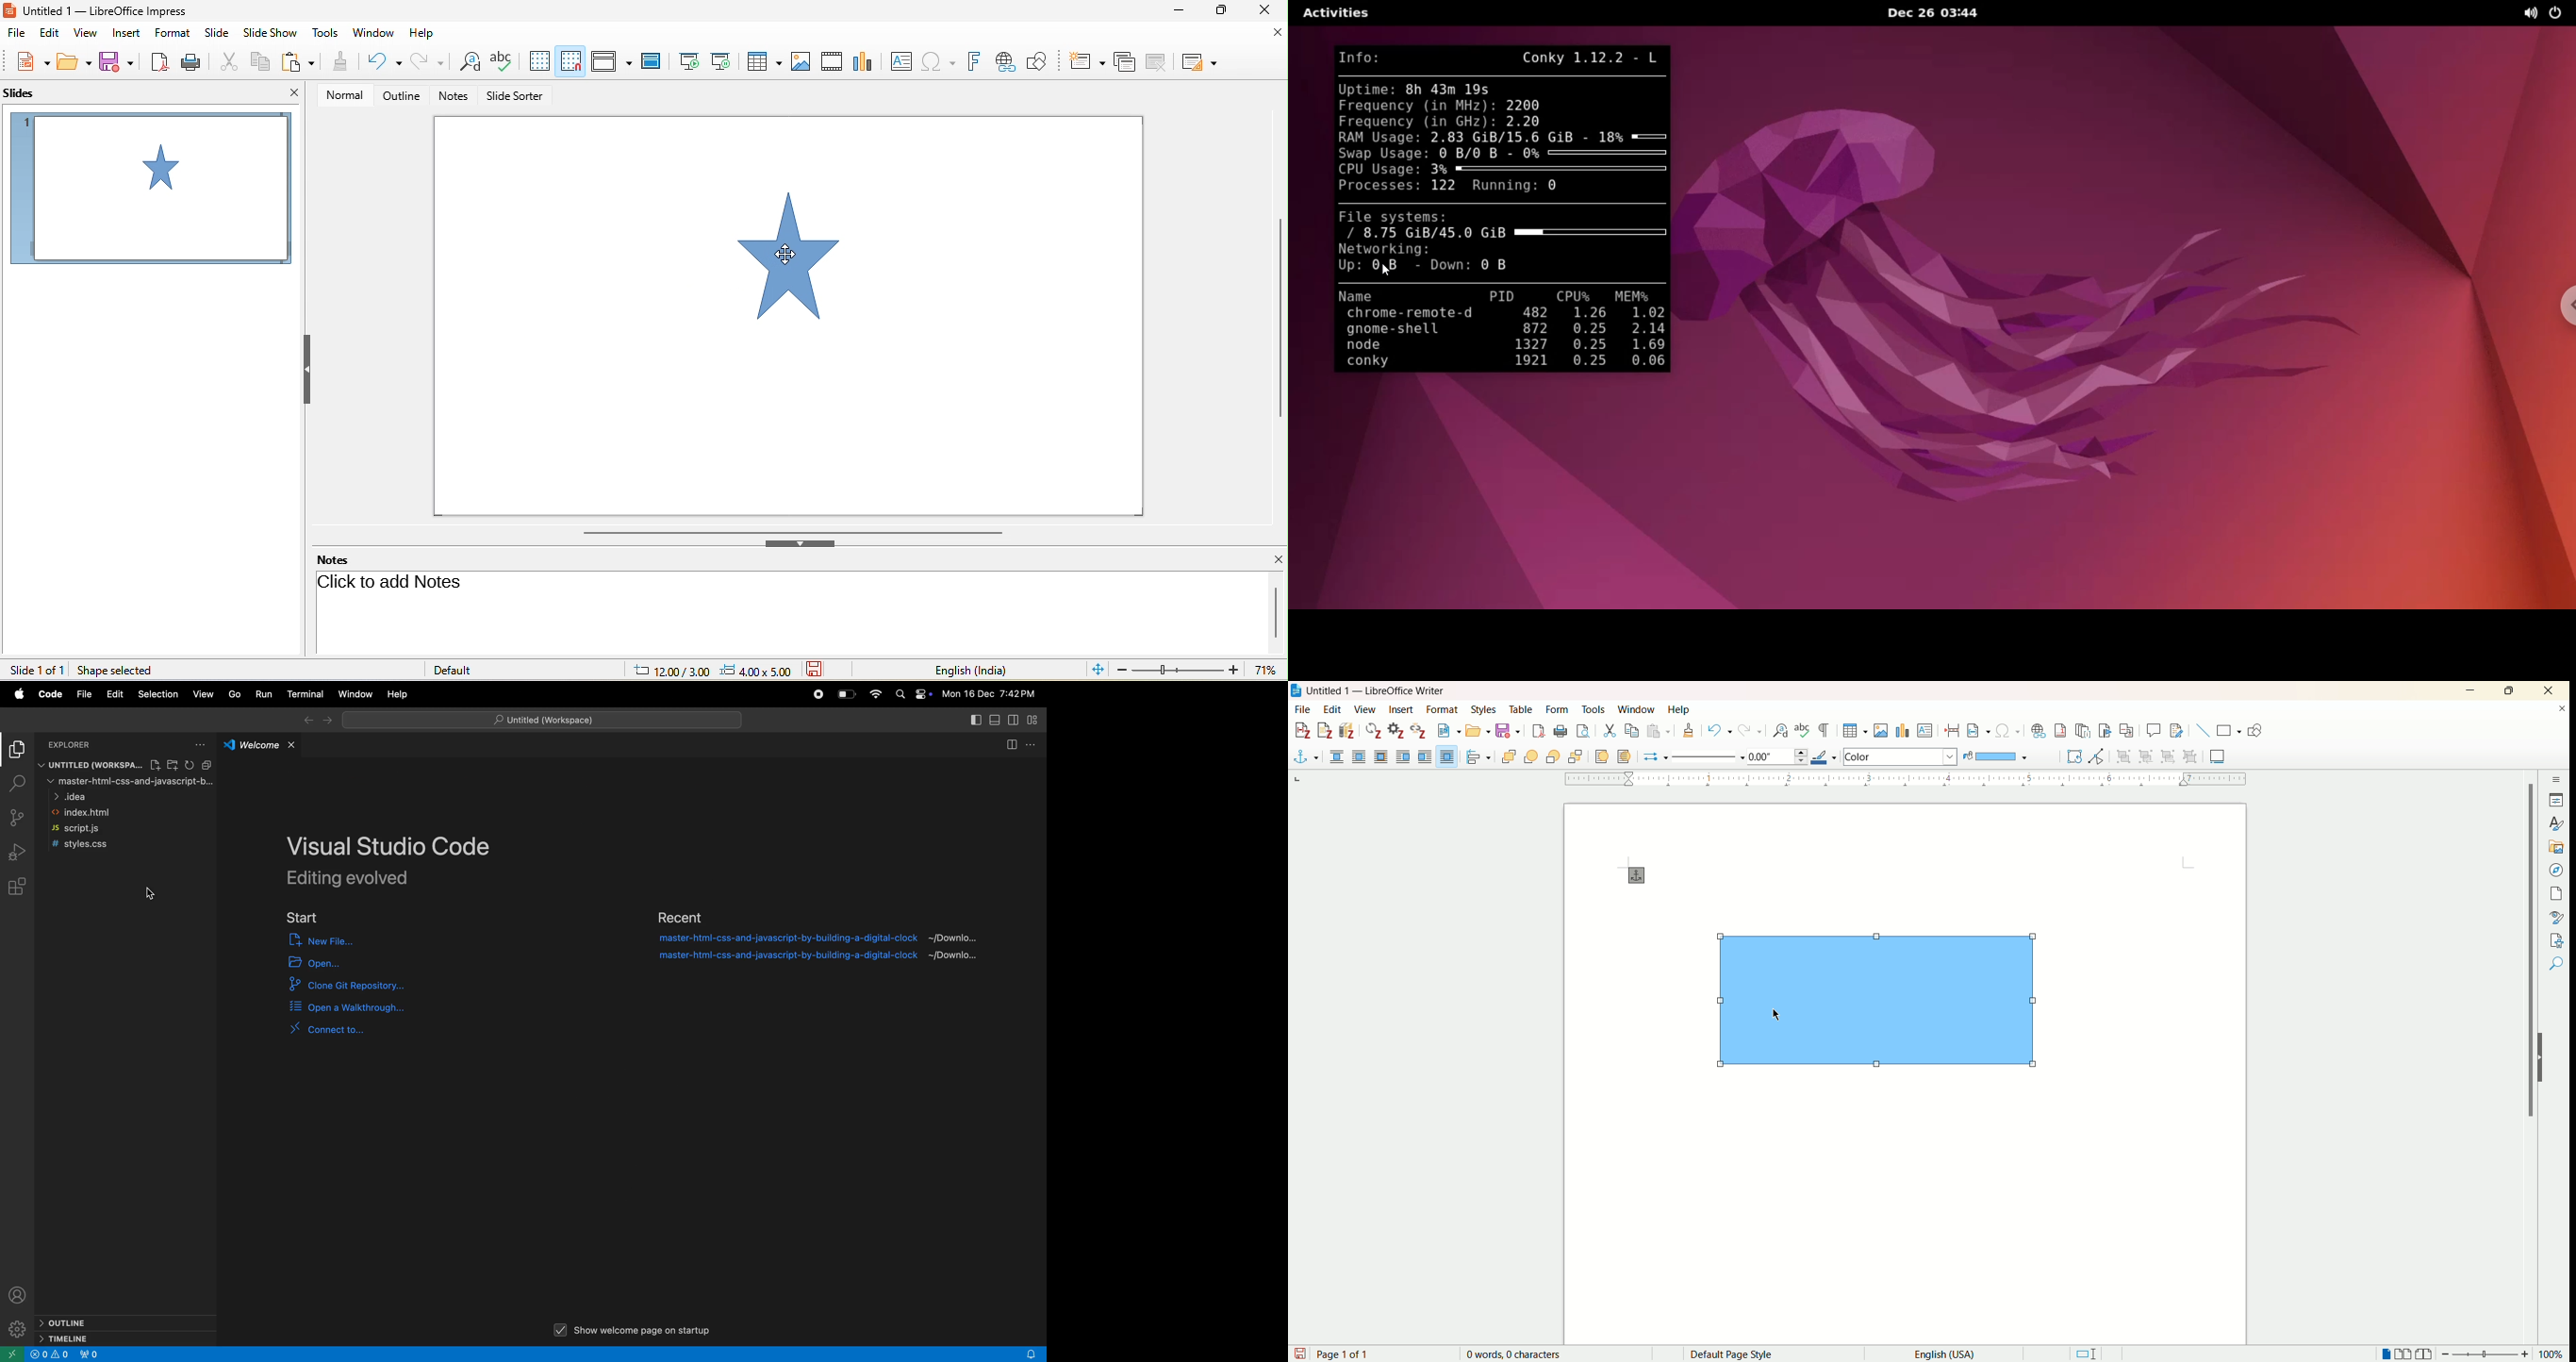 The width and height of the screenshot is (2576, 1372). I want to click on area styling, so click(1902, 756).